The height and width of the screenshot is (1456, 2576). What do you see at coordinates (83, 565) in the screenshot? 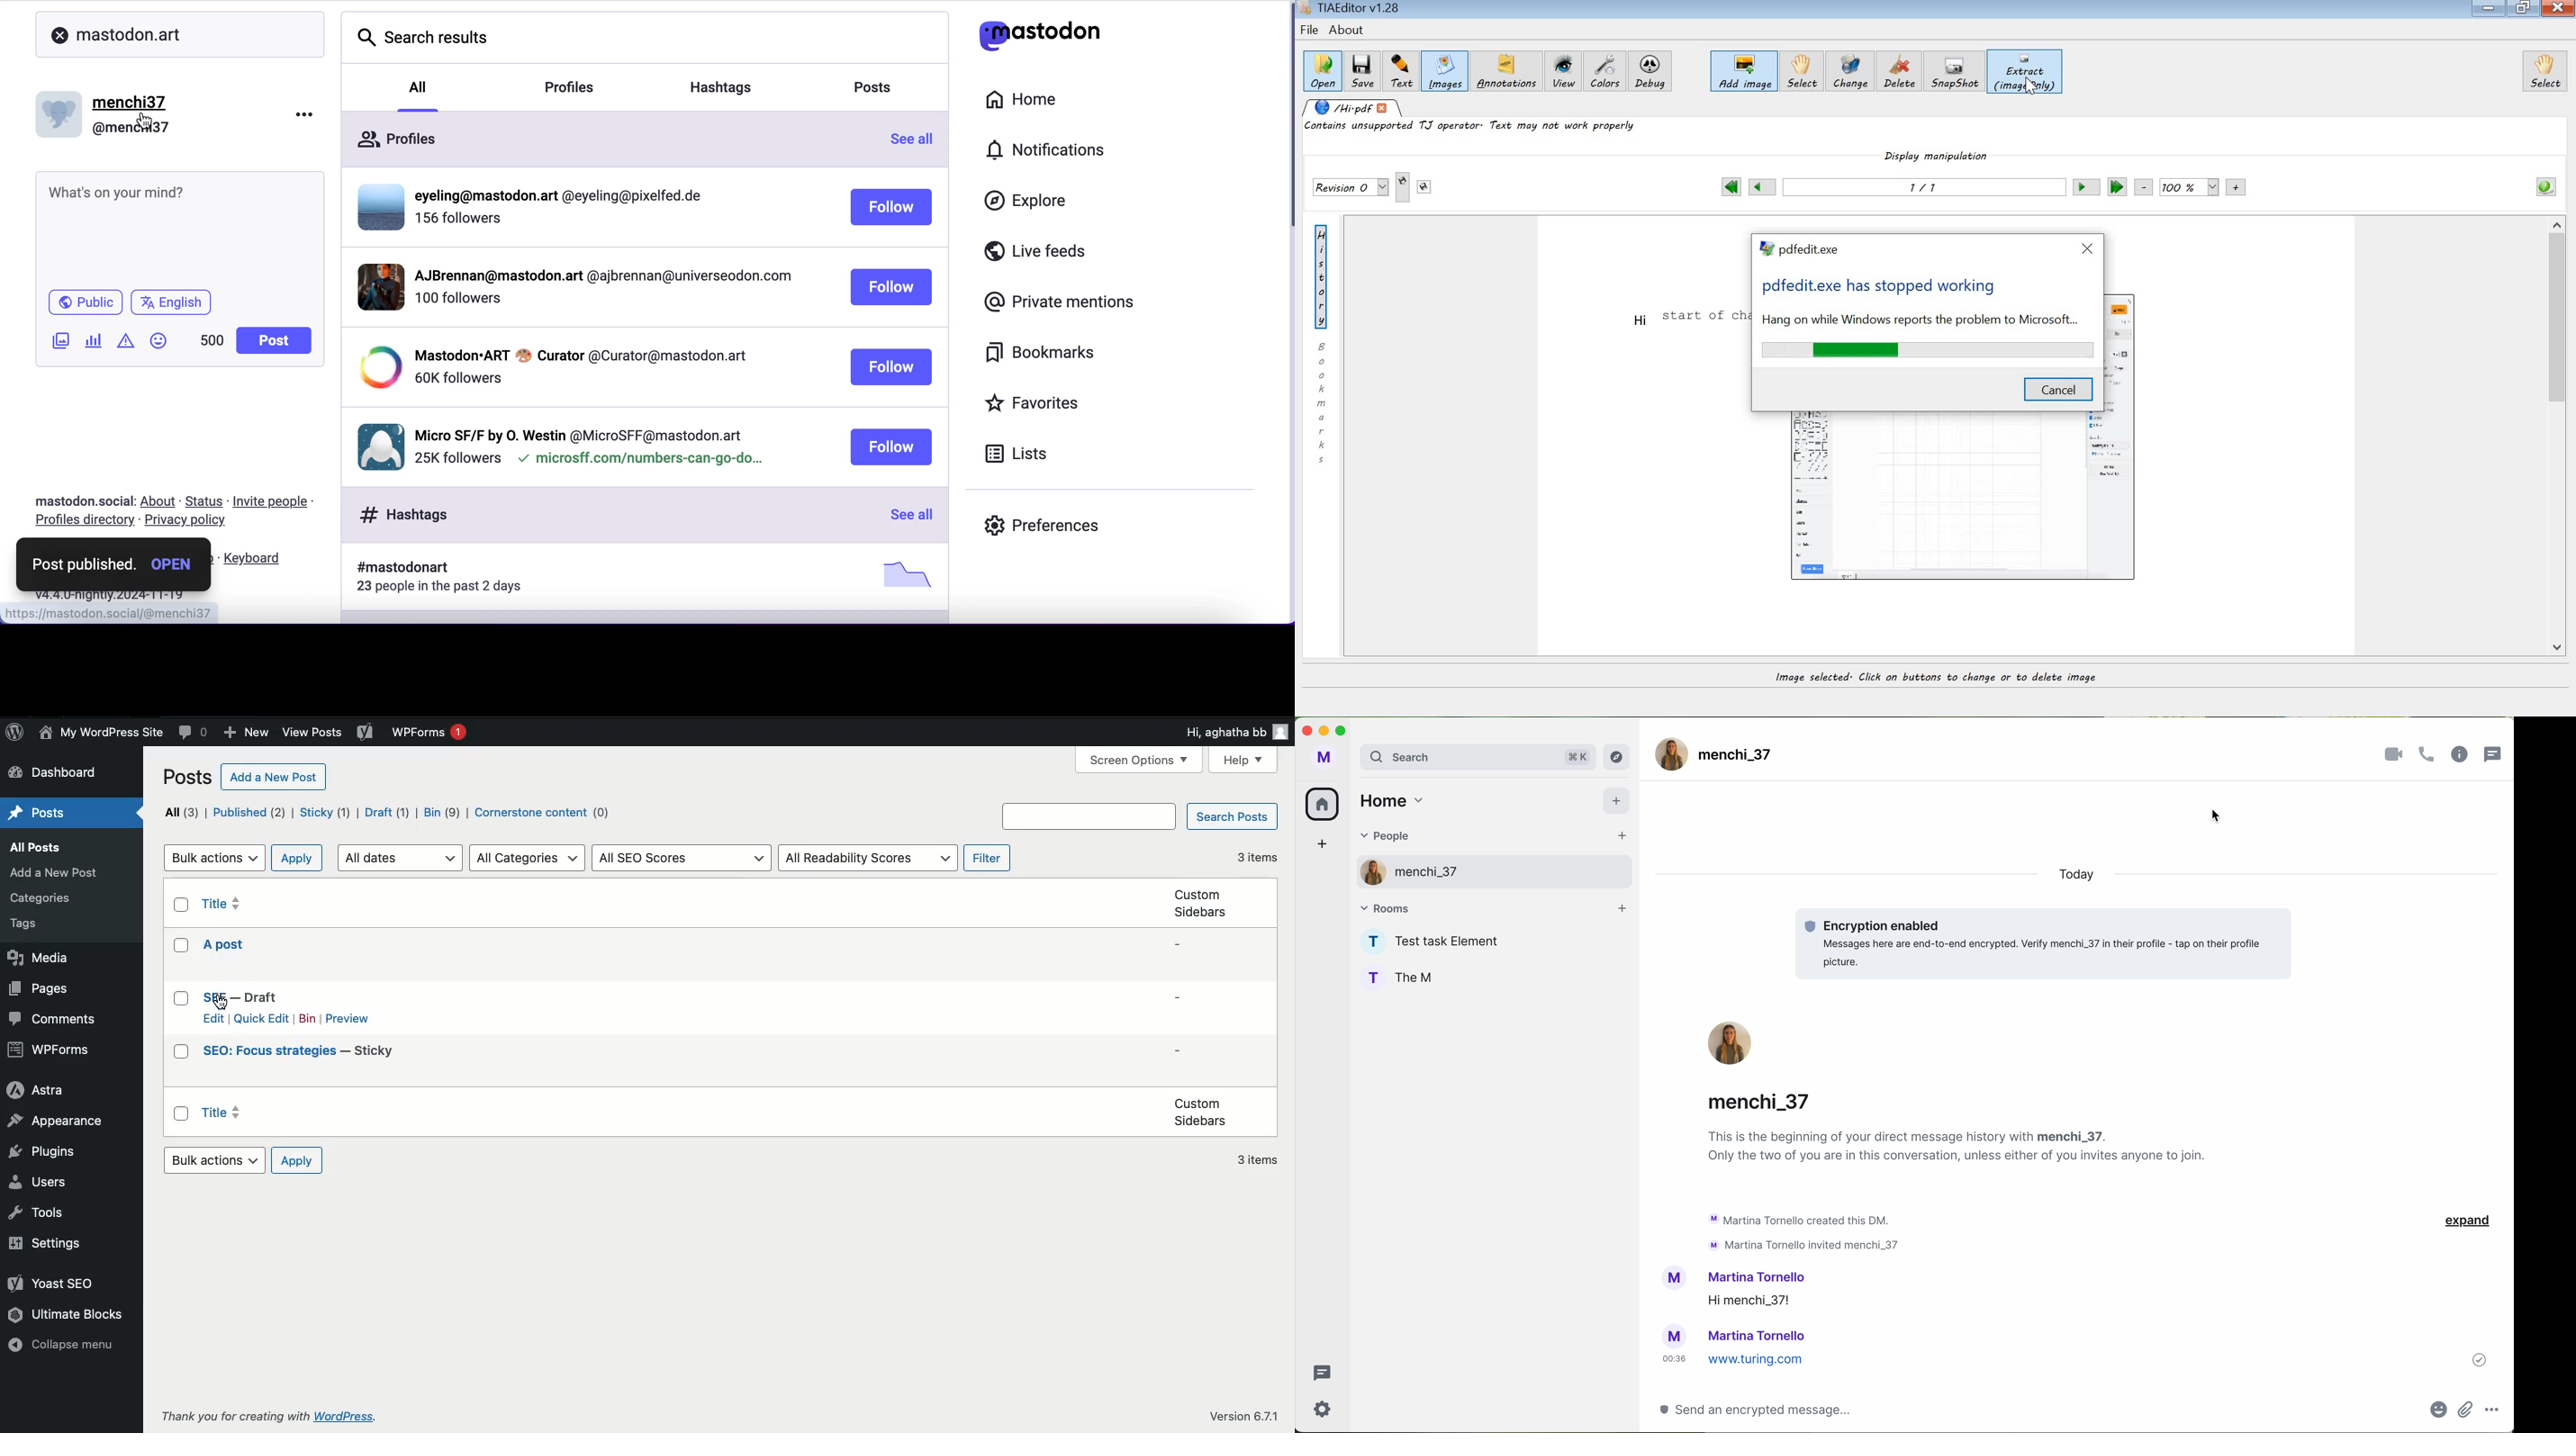
I see `post published` at bounding box center [83, 565].